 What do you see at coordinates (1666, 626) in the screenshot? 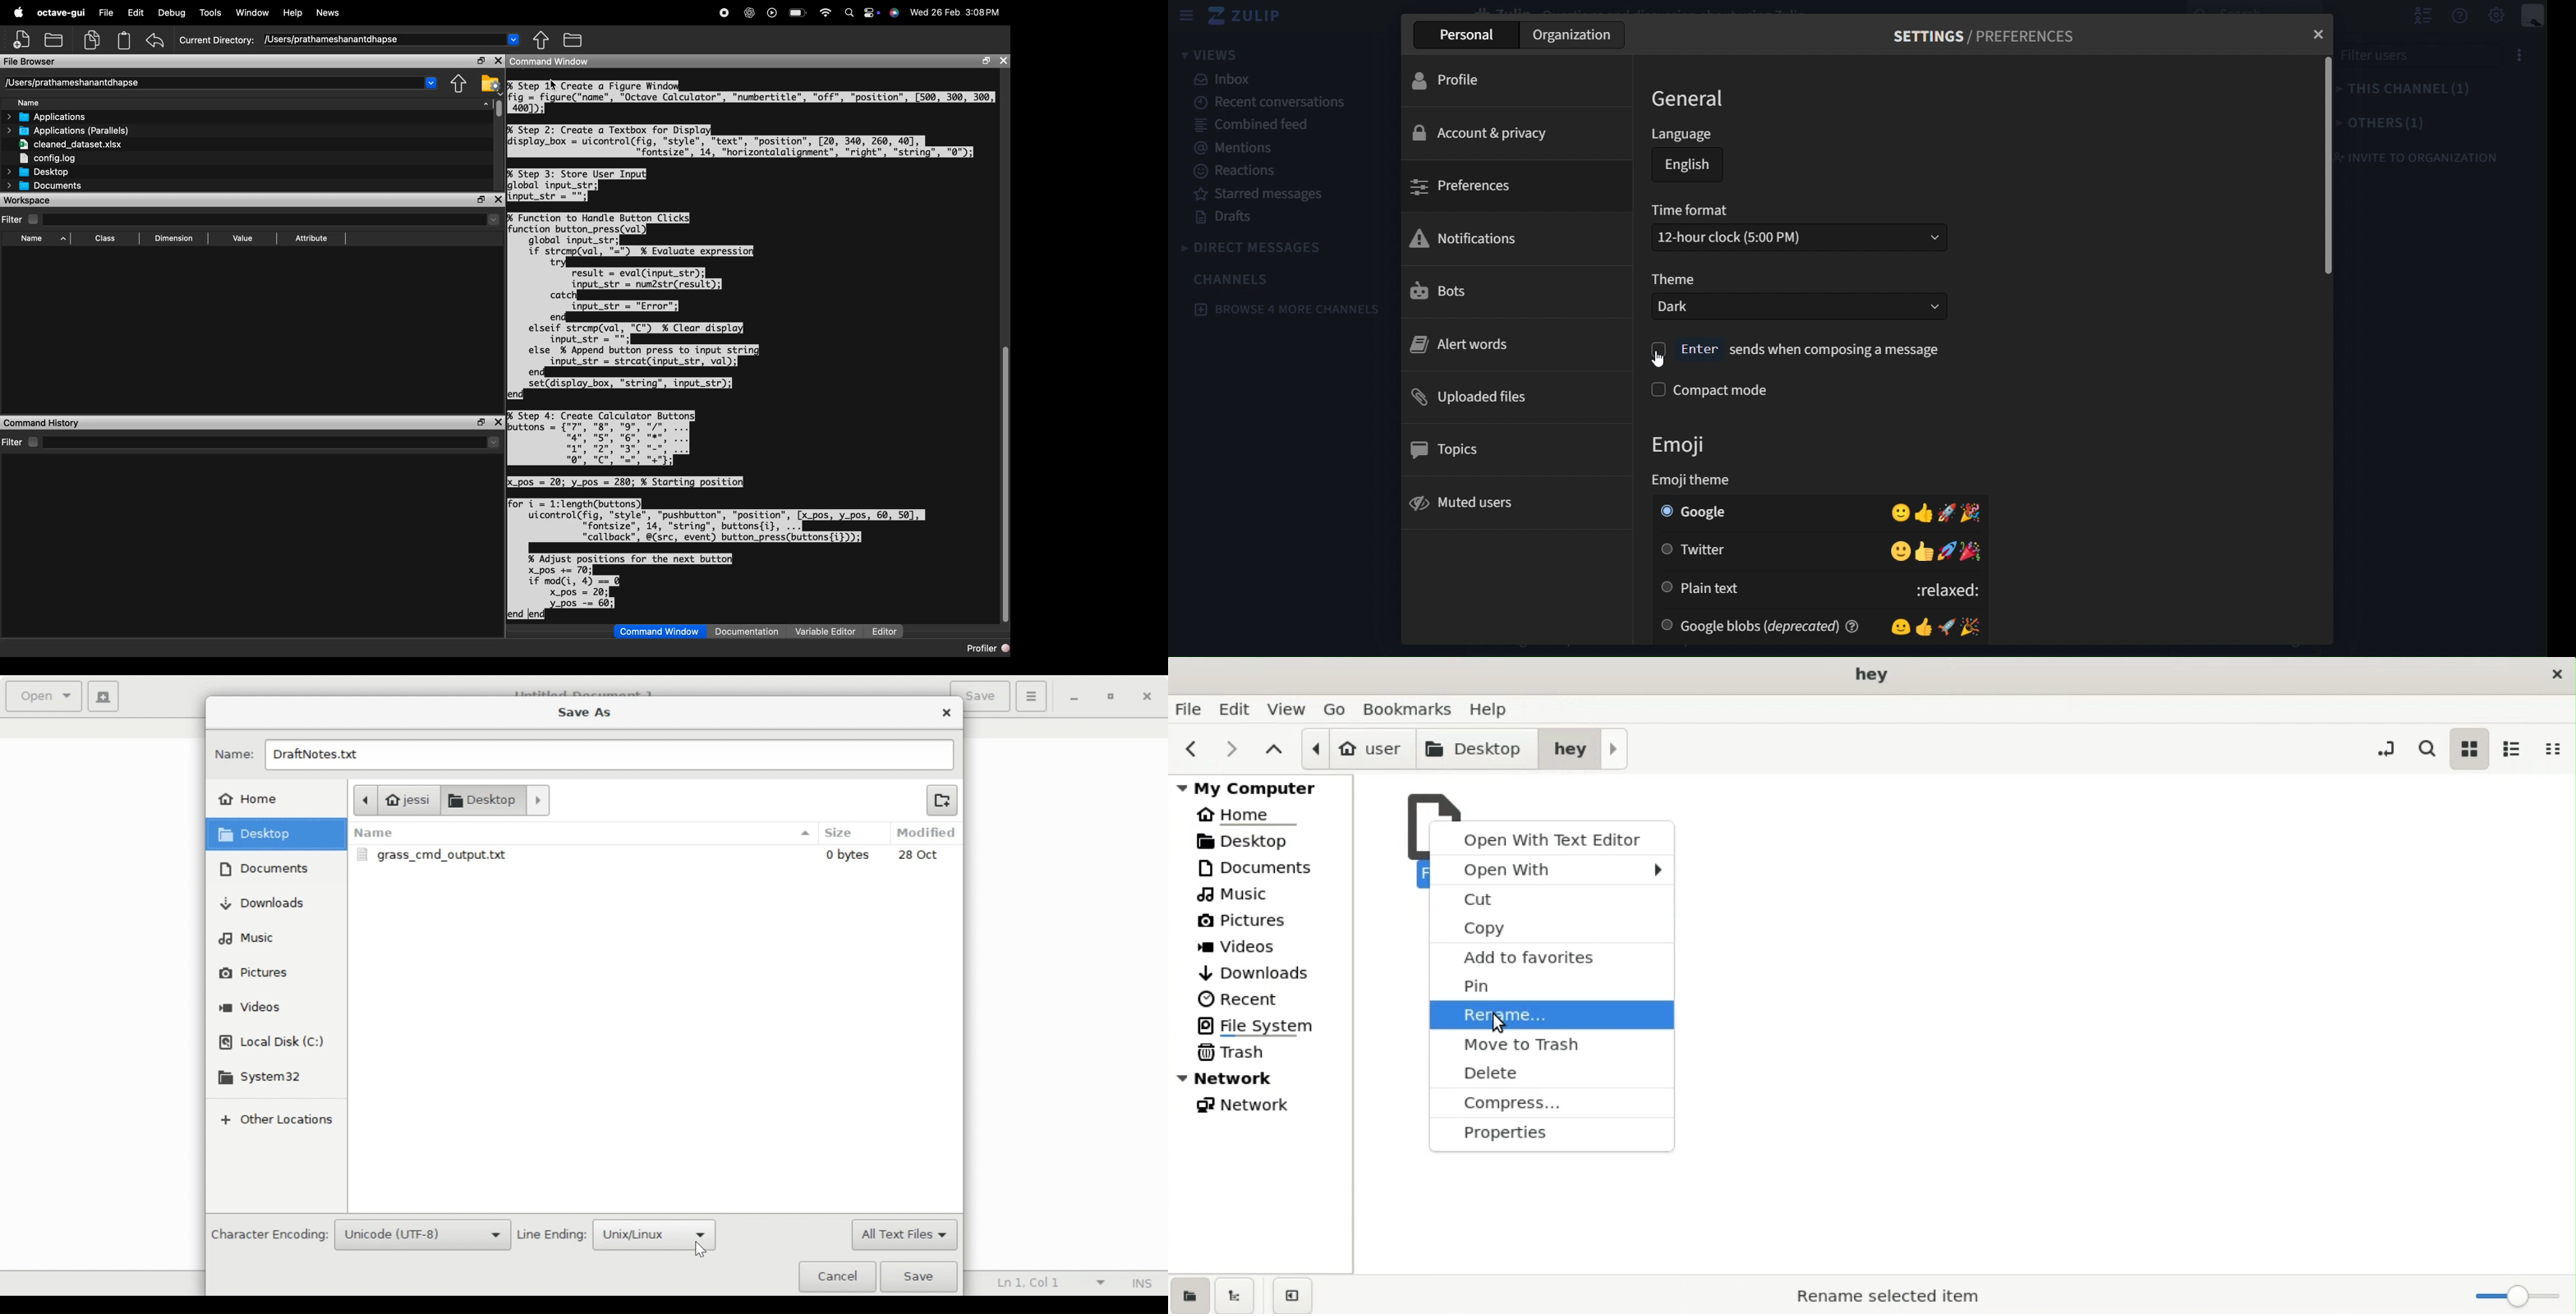
I see `Checkbox` at bounding box center [1666, 626].